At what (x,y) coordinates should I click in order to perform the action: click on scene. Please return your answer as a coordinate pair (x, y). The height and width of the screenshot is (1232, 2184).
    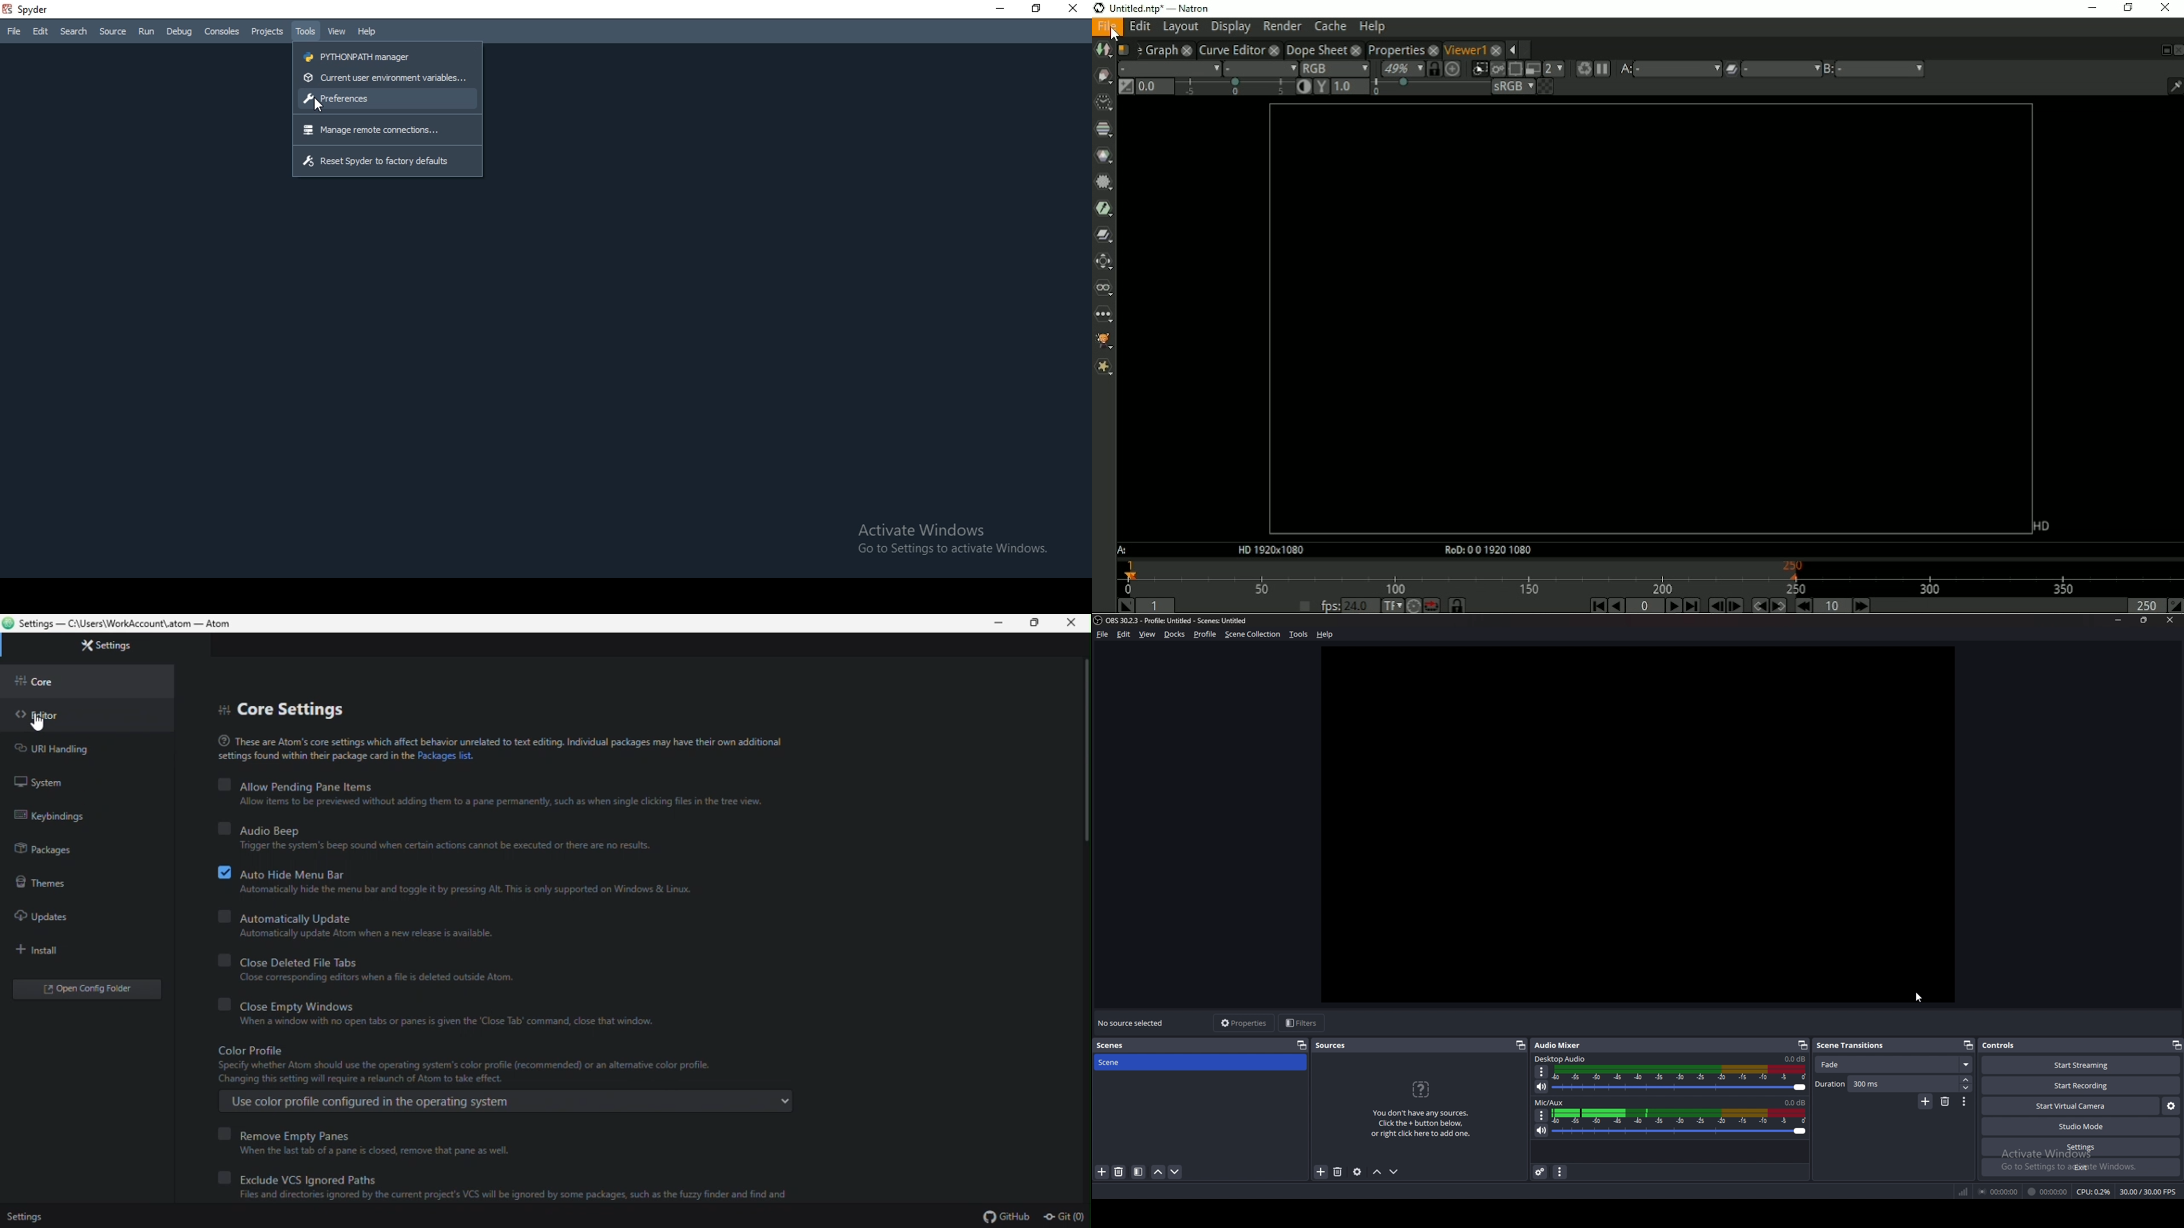
    Looking at the image, I should click on (1119, 1063).